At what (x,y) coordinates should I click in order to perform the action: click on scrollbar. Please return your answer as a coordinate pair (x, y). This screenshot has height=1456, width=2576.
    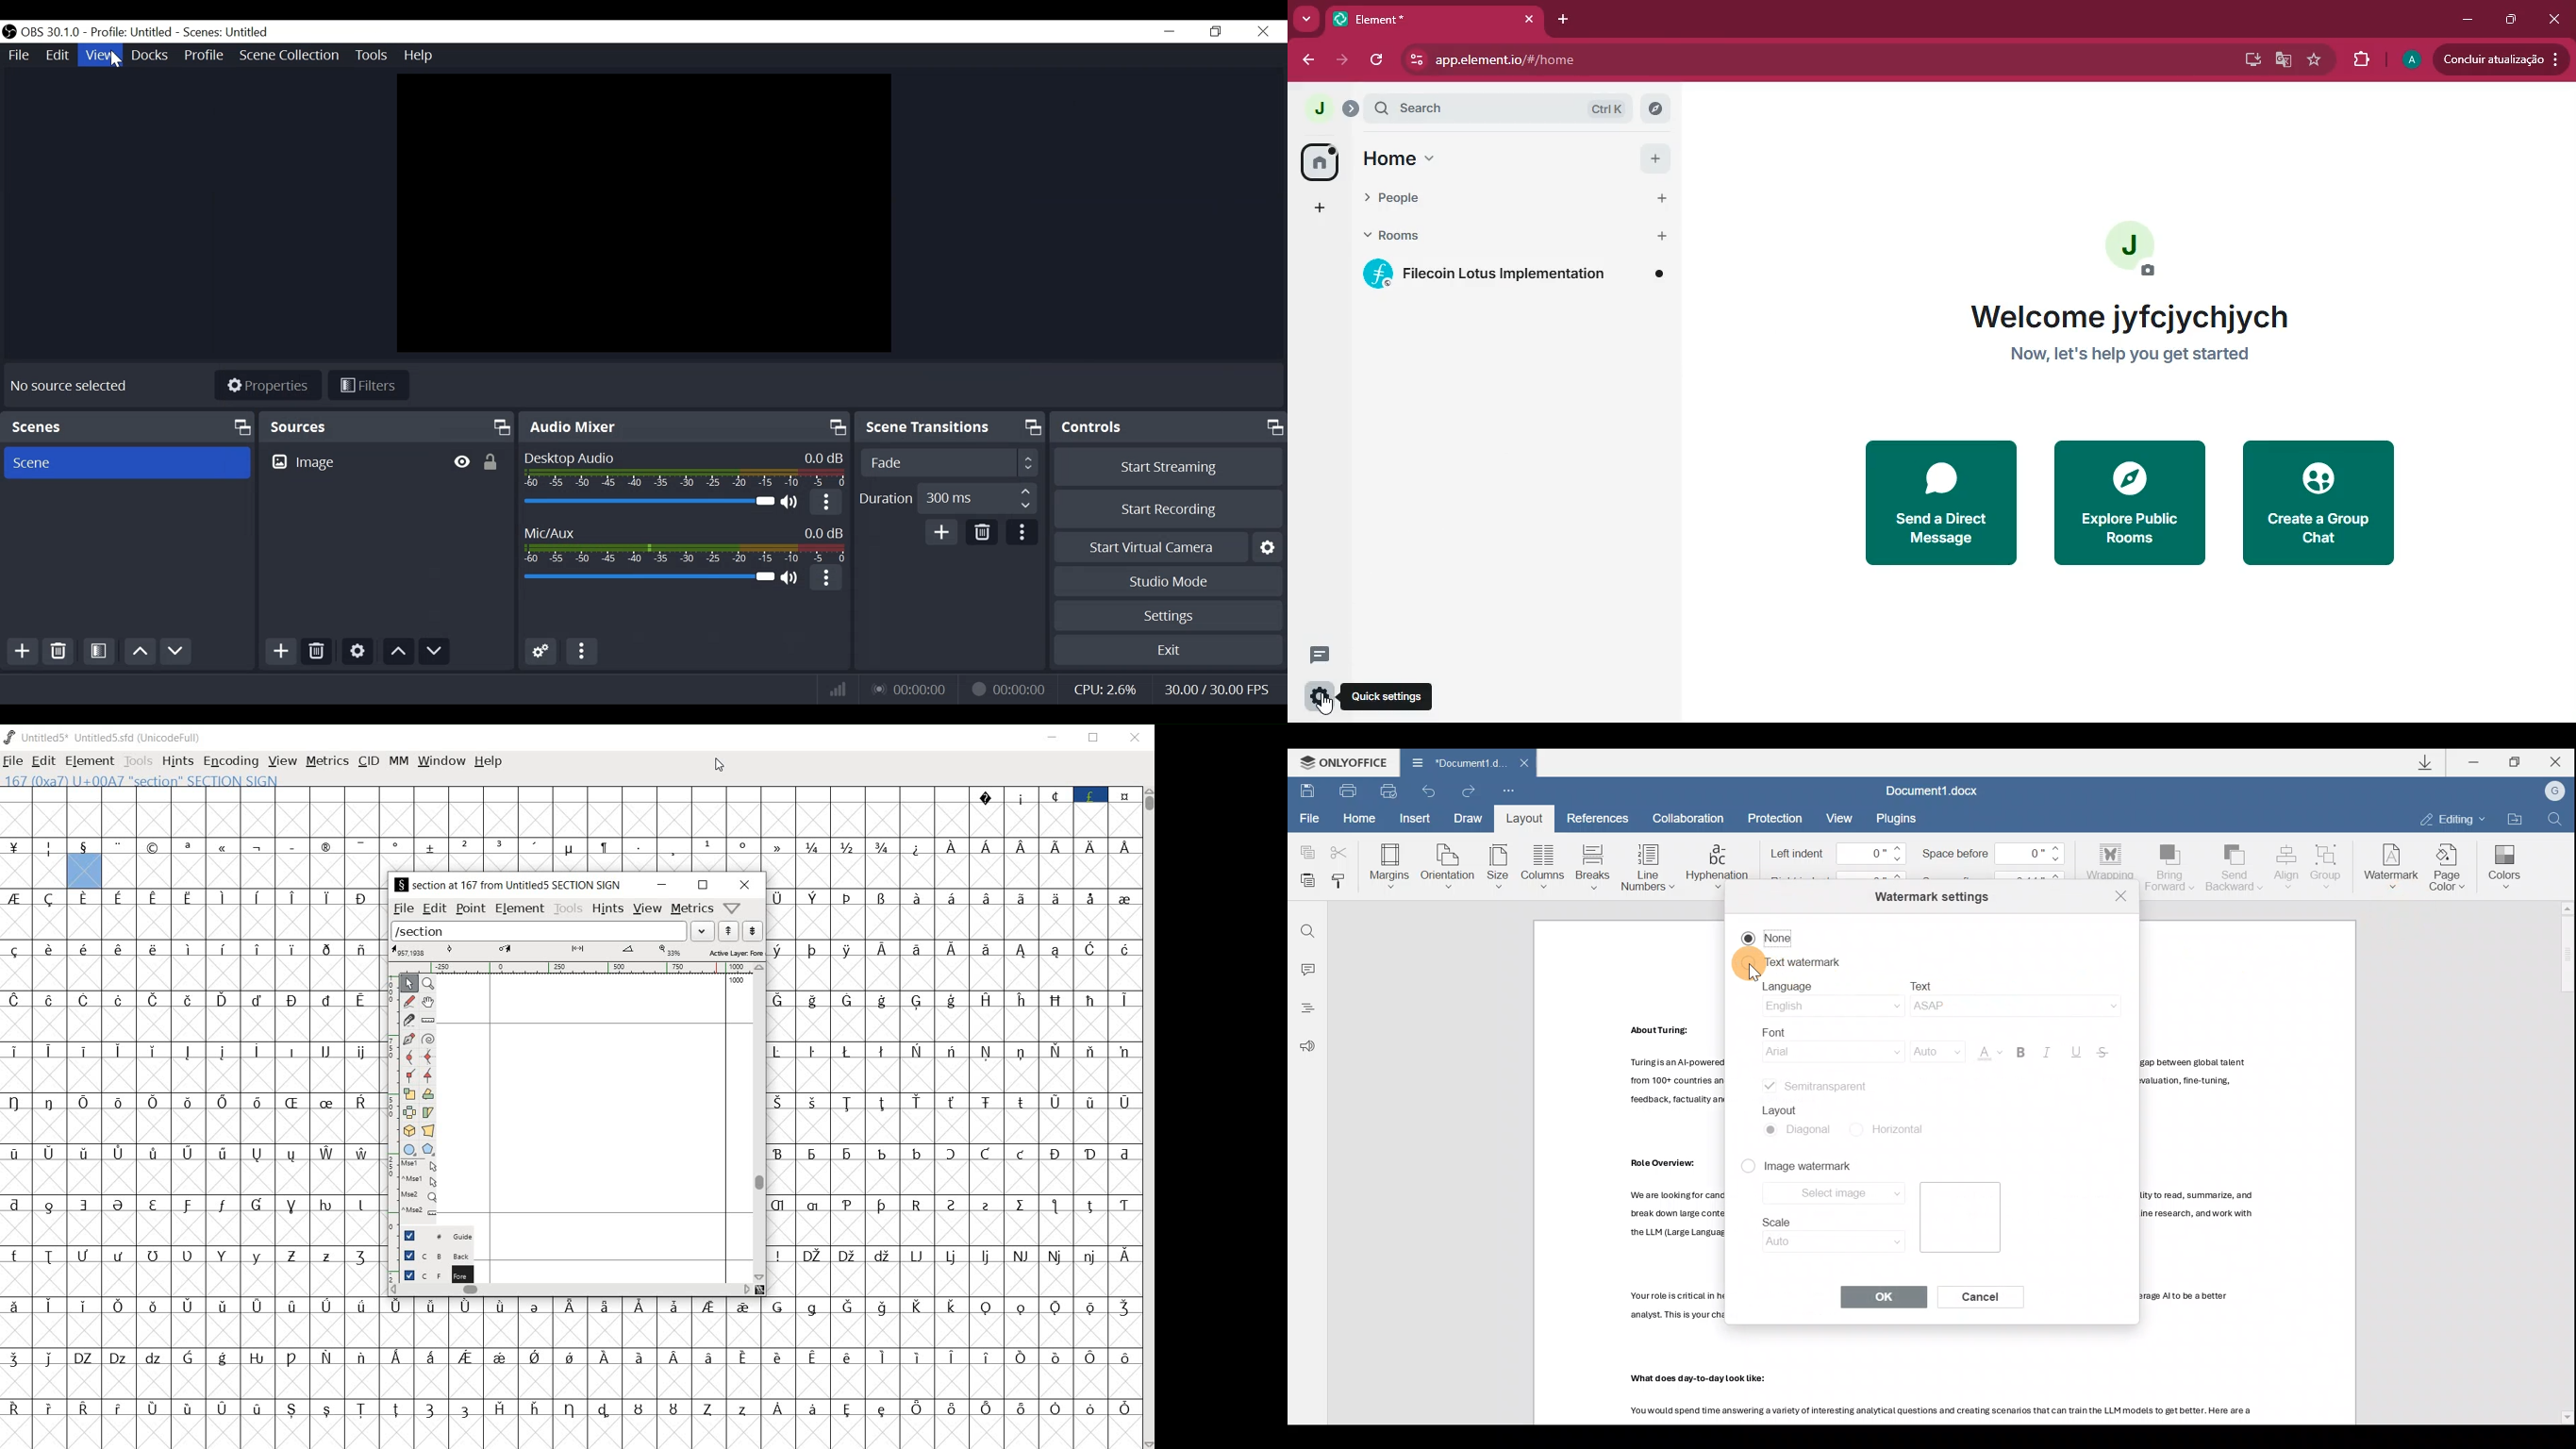
    Looking at the image, I should click on (760, 1120).